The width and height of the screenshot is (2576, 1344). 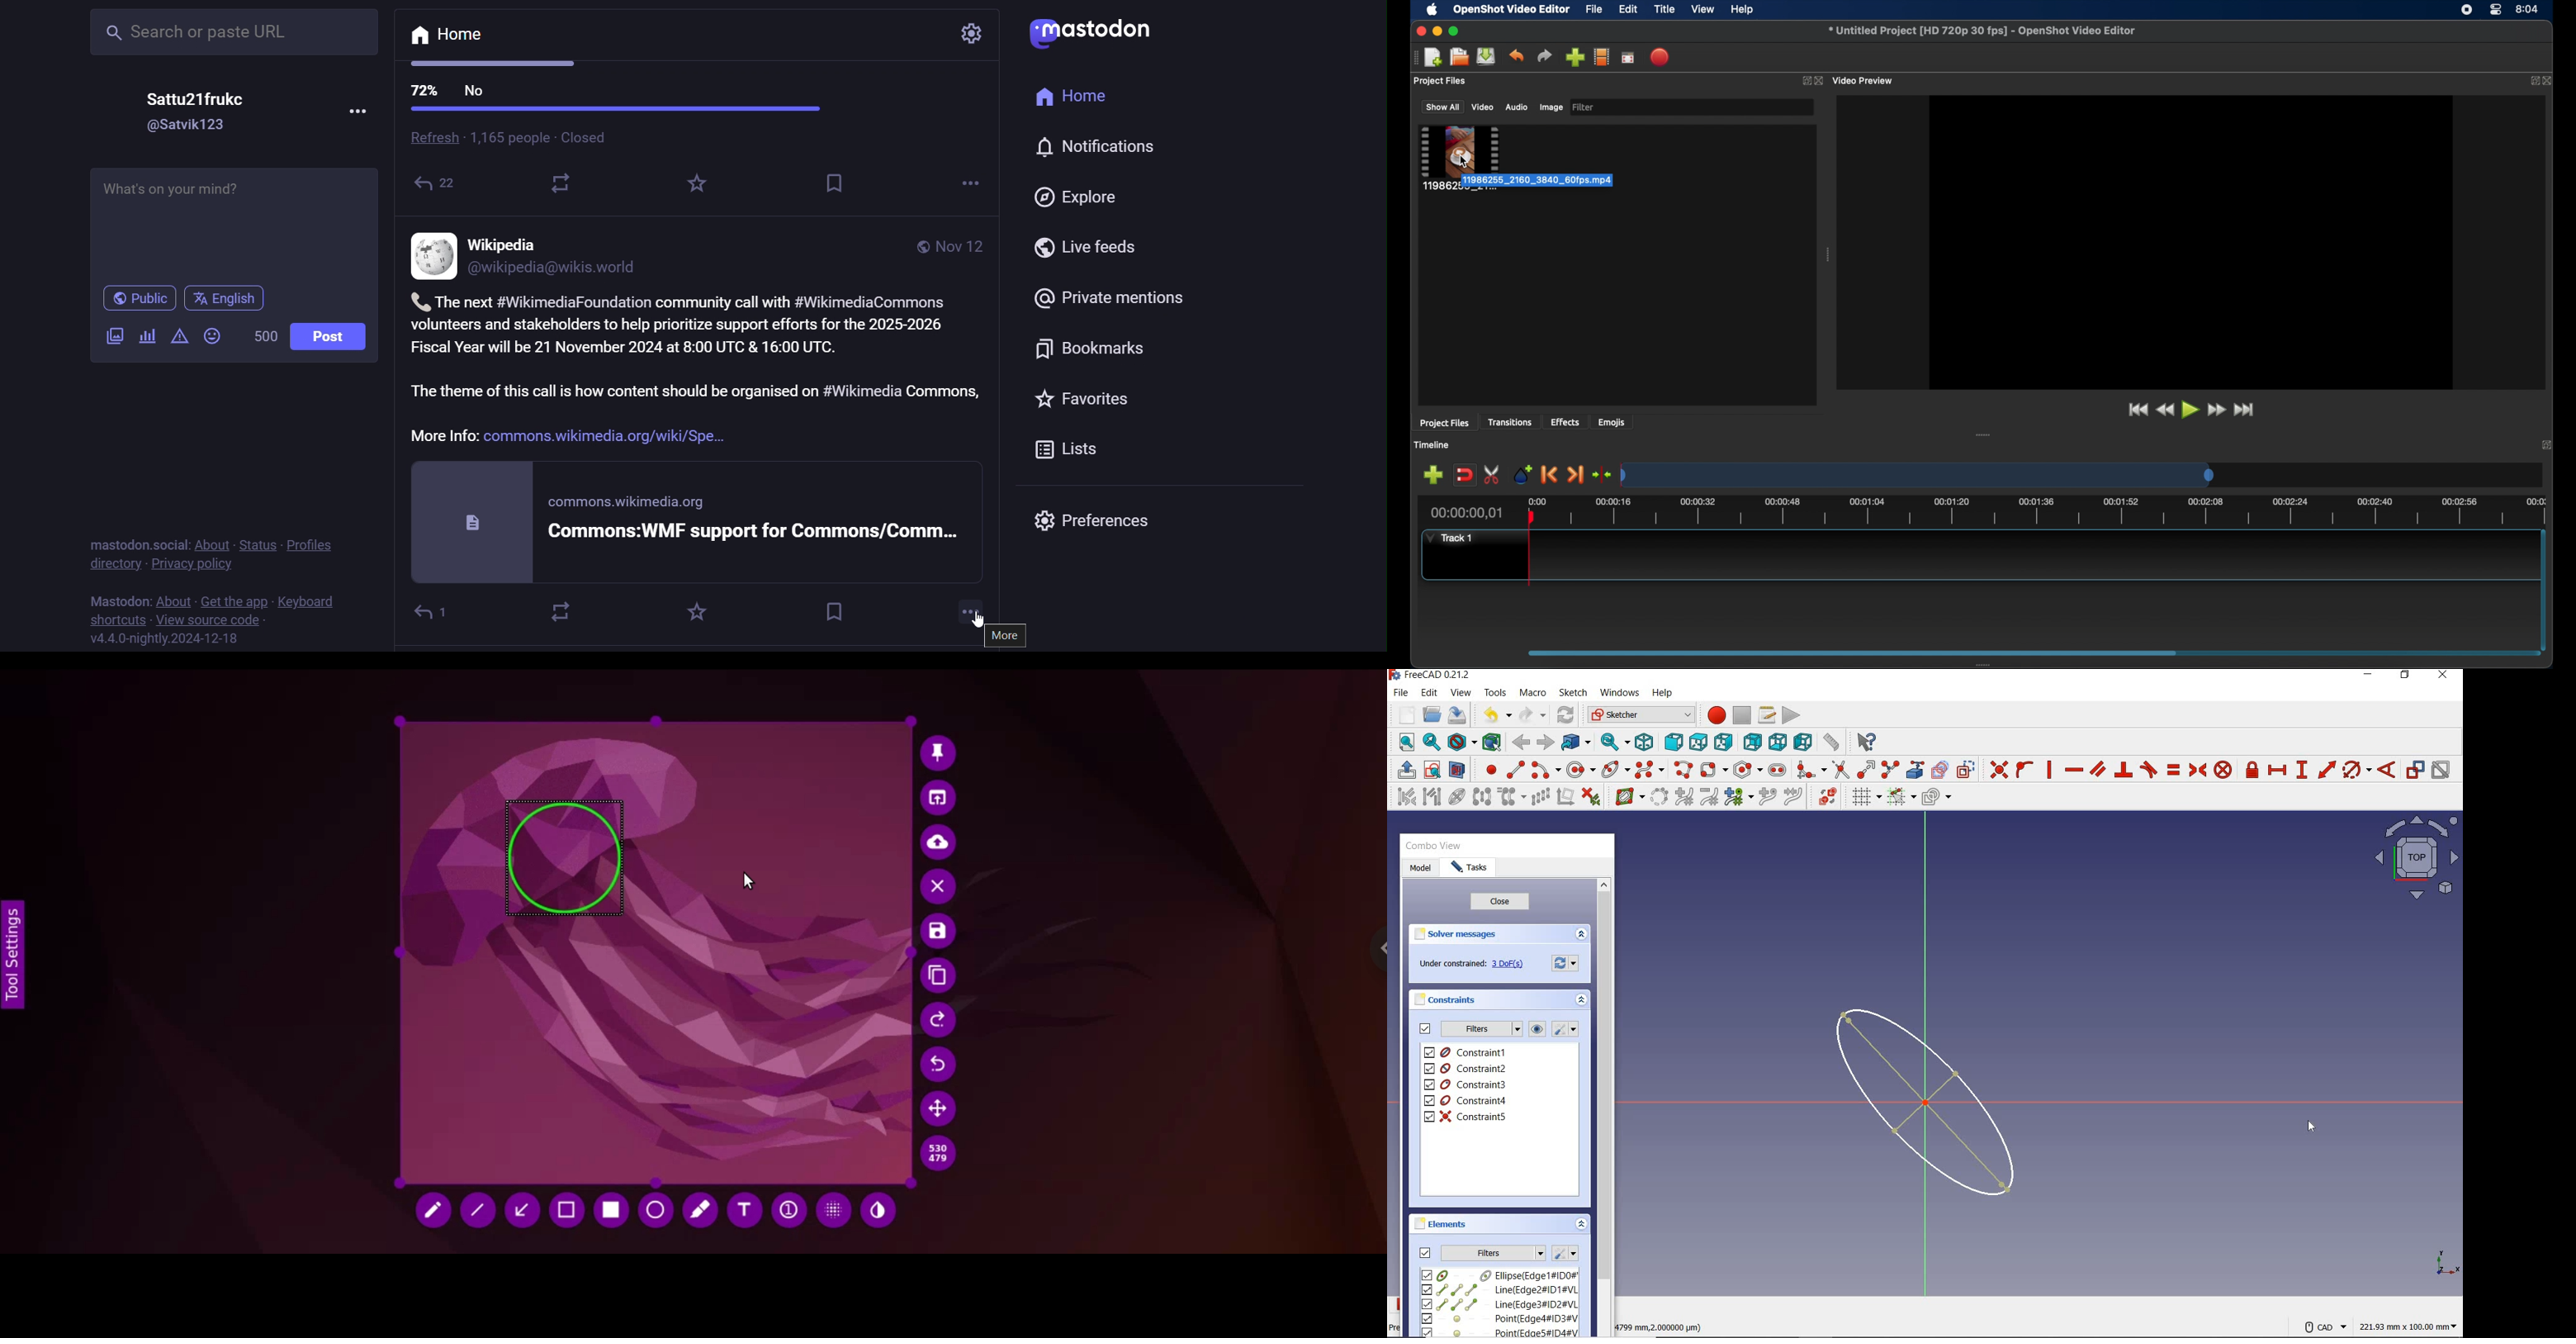 I want to click on rectangular array, so click(x=1540, y=798).